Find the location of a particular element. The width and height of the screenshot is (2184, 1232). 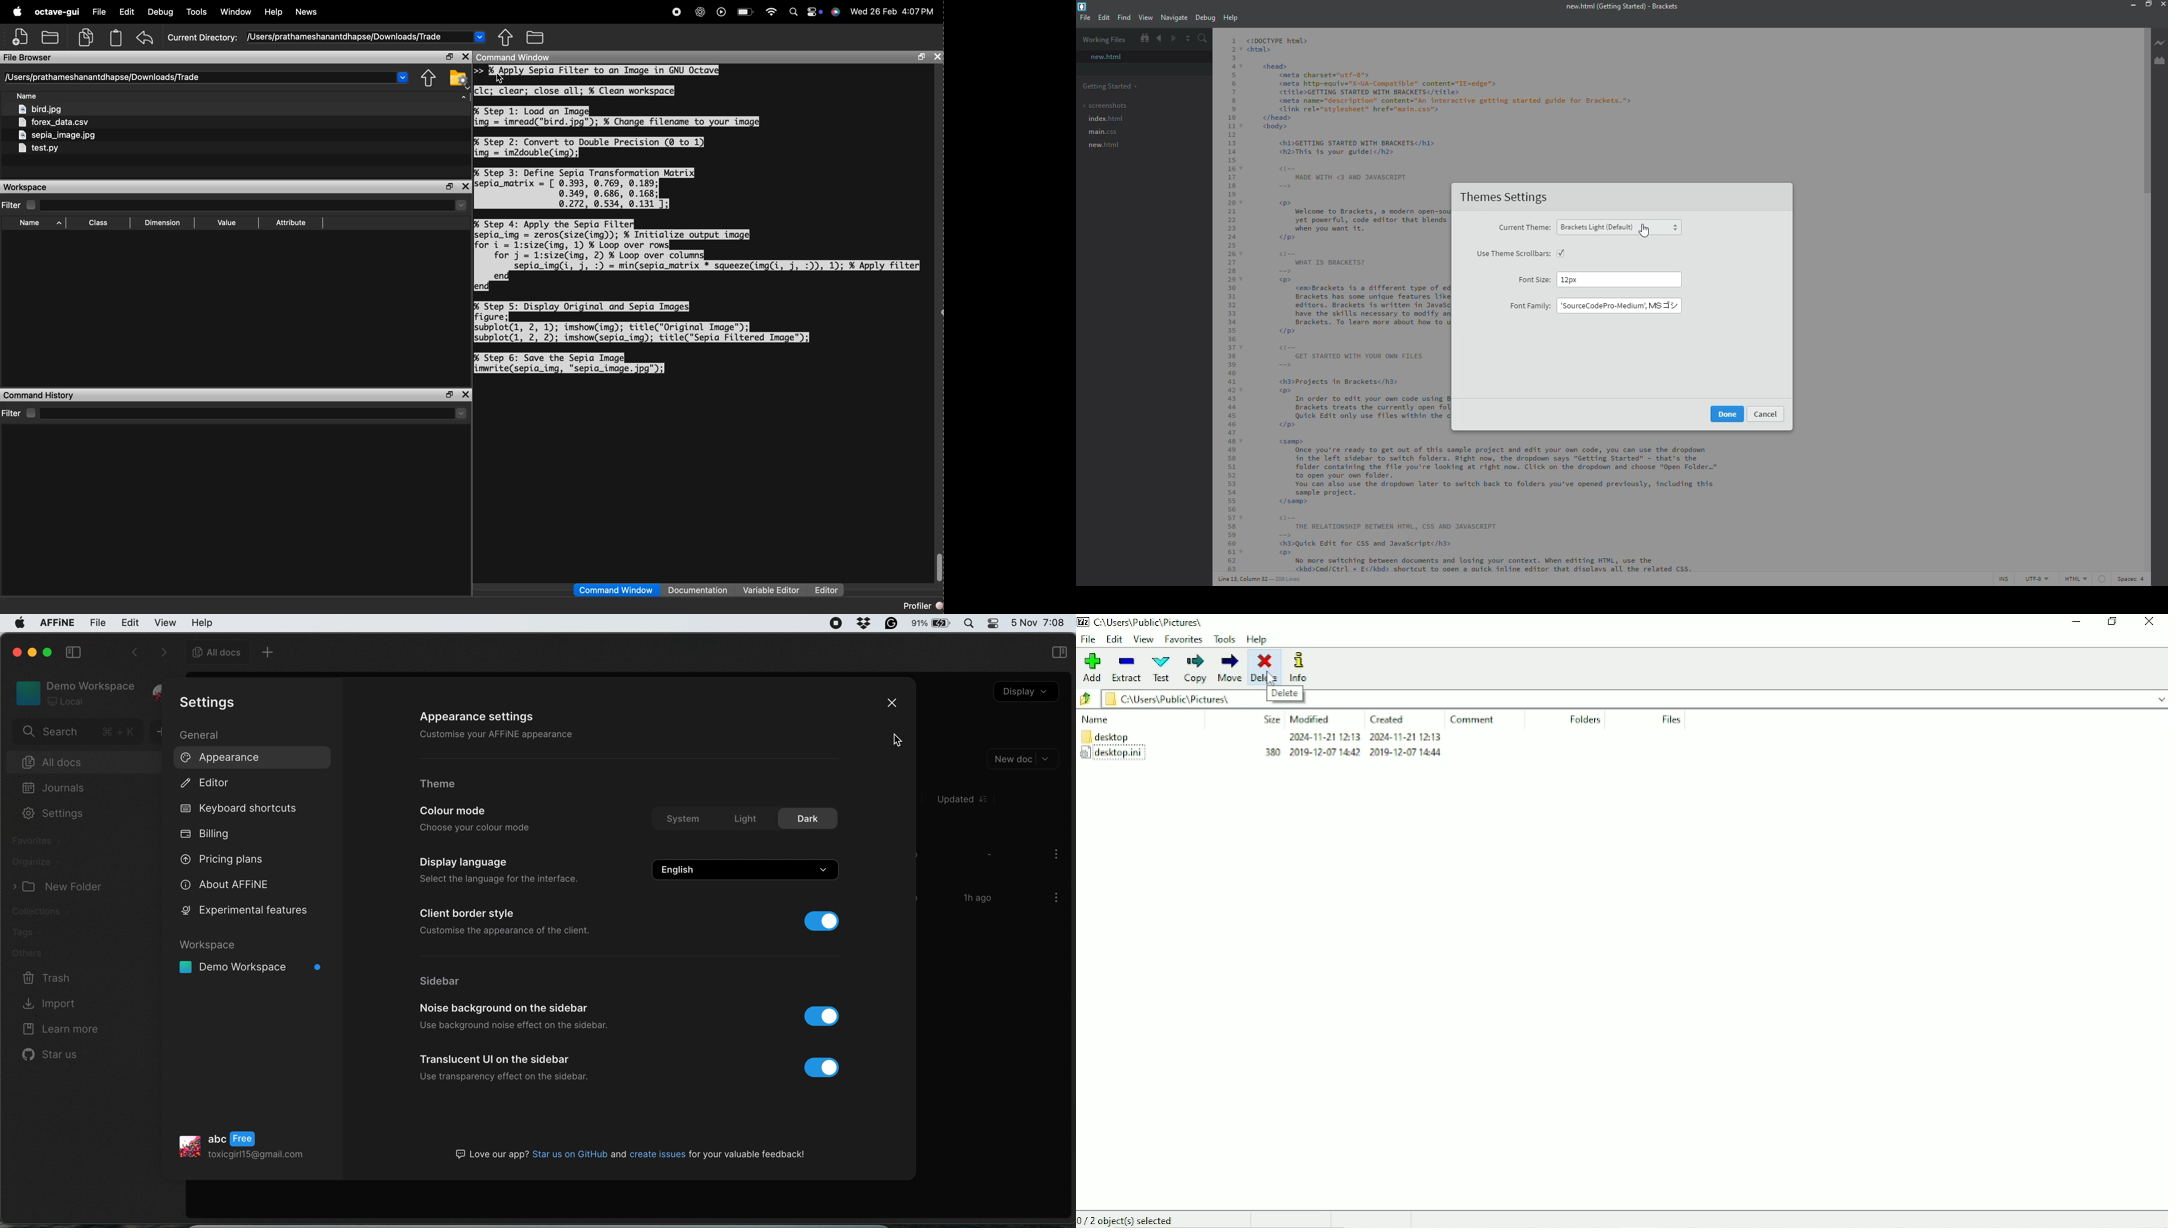

Attribute is located at coordinates (292, 223).